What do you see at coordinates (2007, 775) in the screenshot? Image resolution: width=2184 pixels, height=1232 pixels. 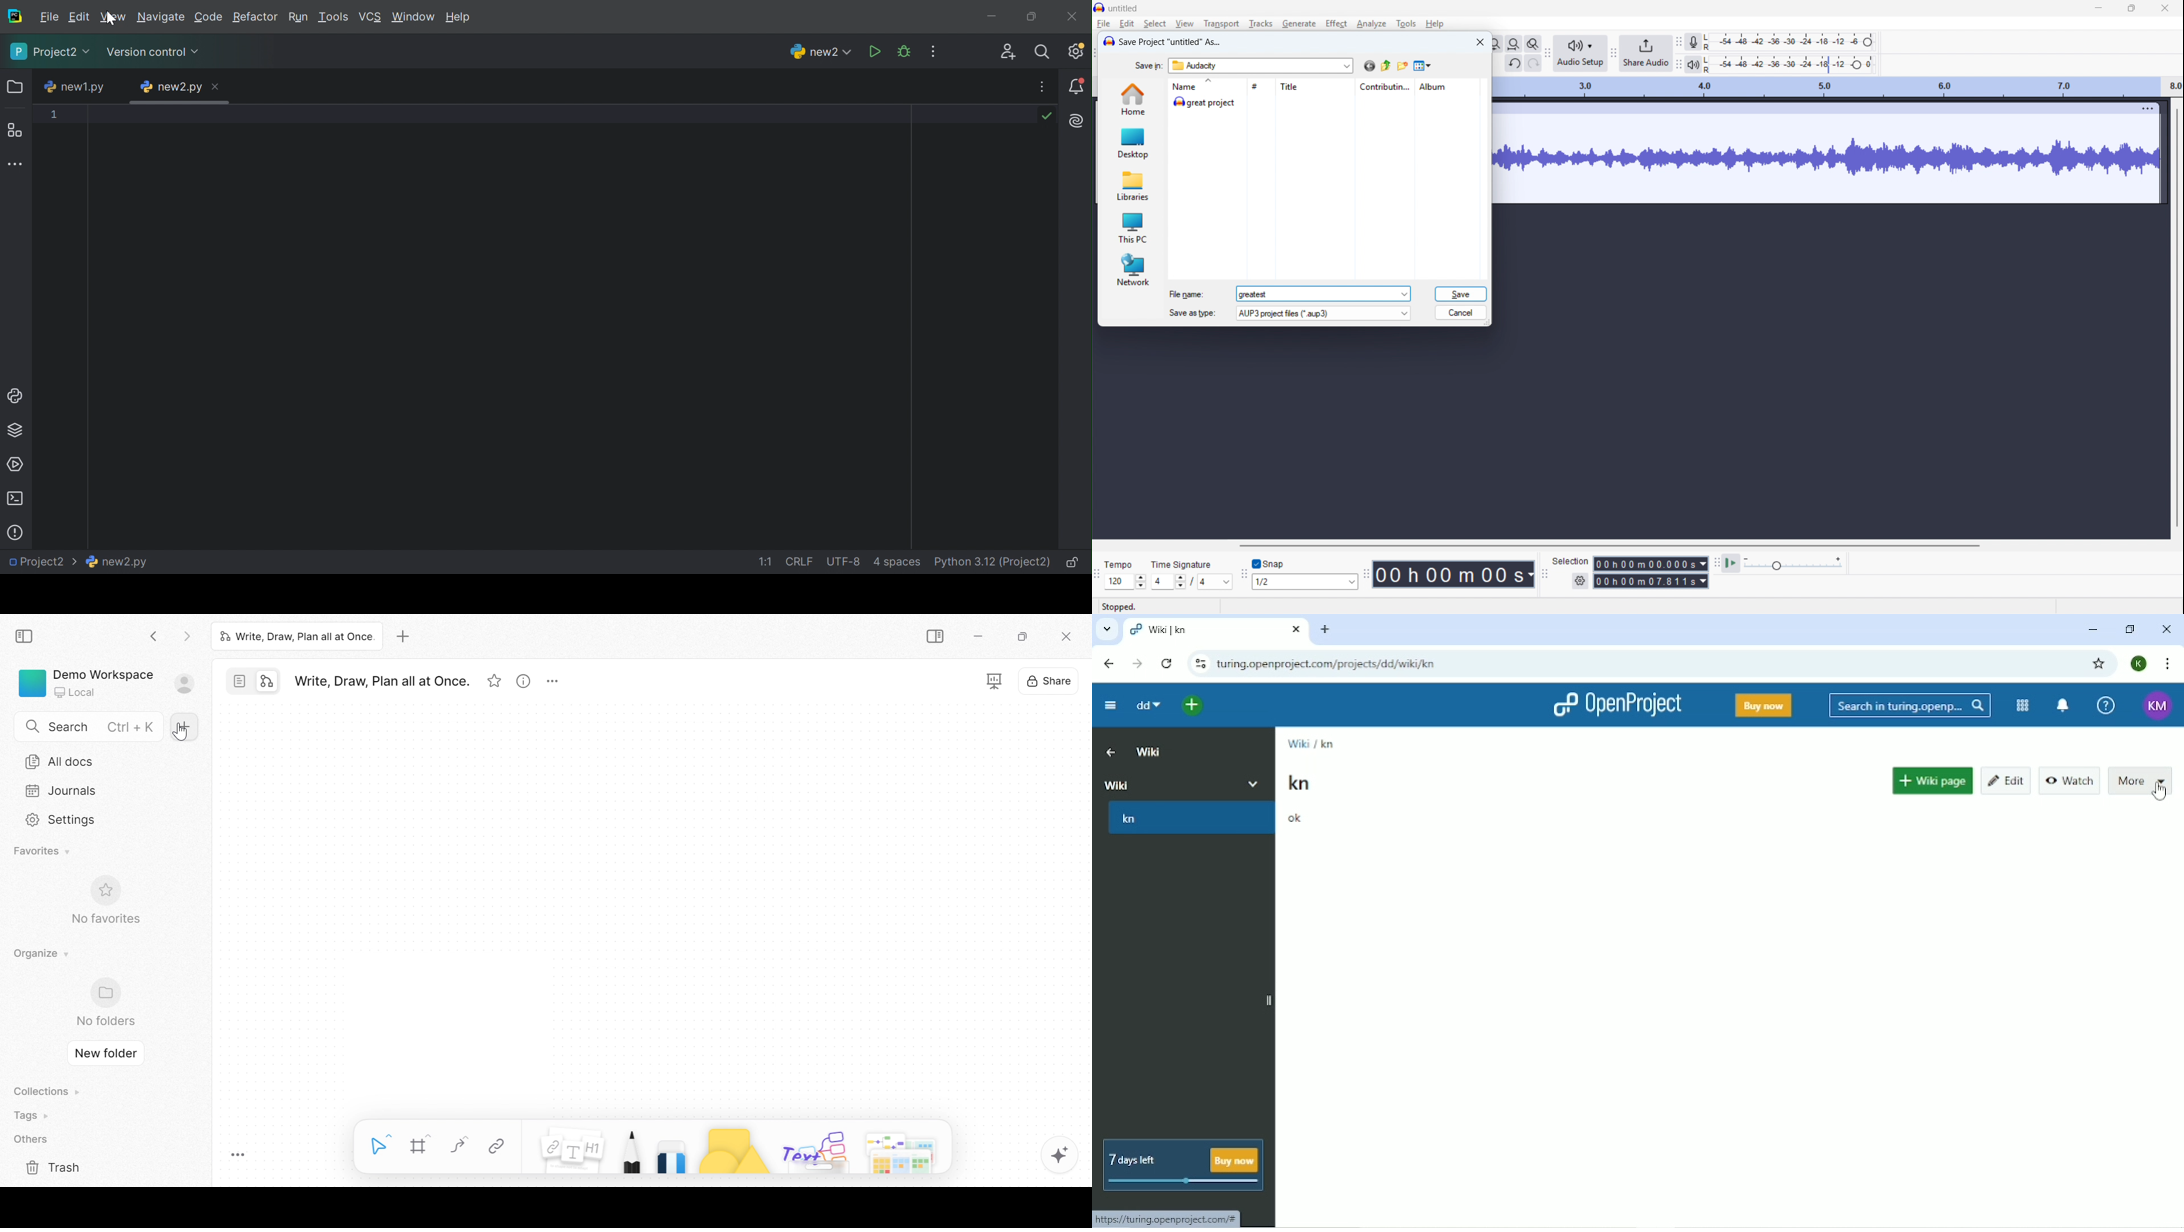 I see `Edit` at bounding box center [2007, 775].